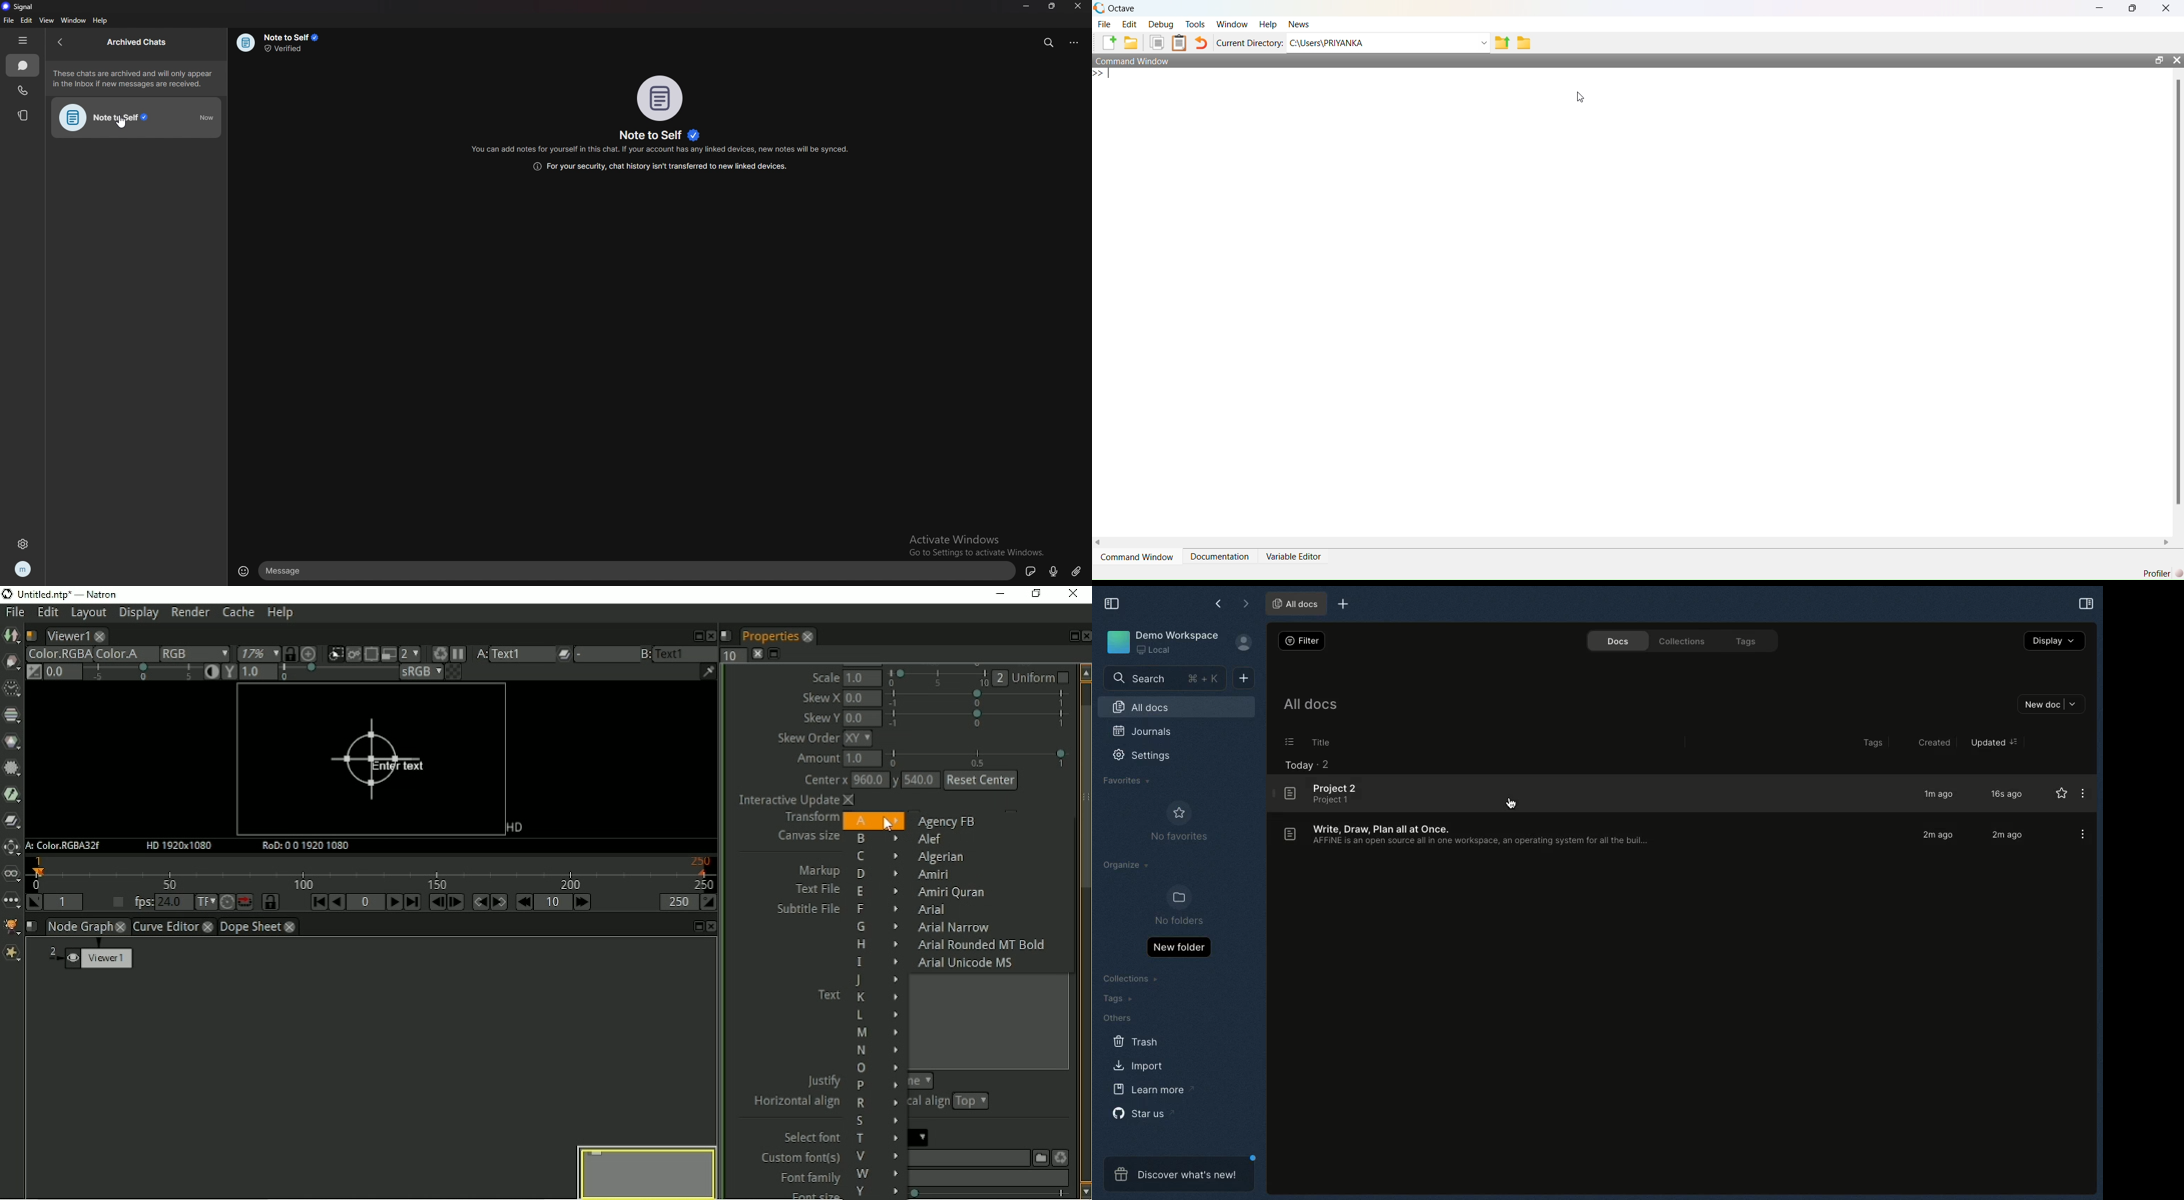  Describe the element at coordinates (1124, 10) in the screenshot. I see `octave` at that location.